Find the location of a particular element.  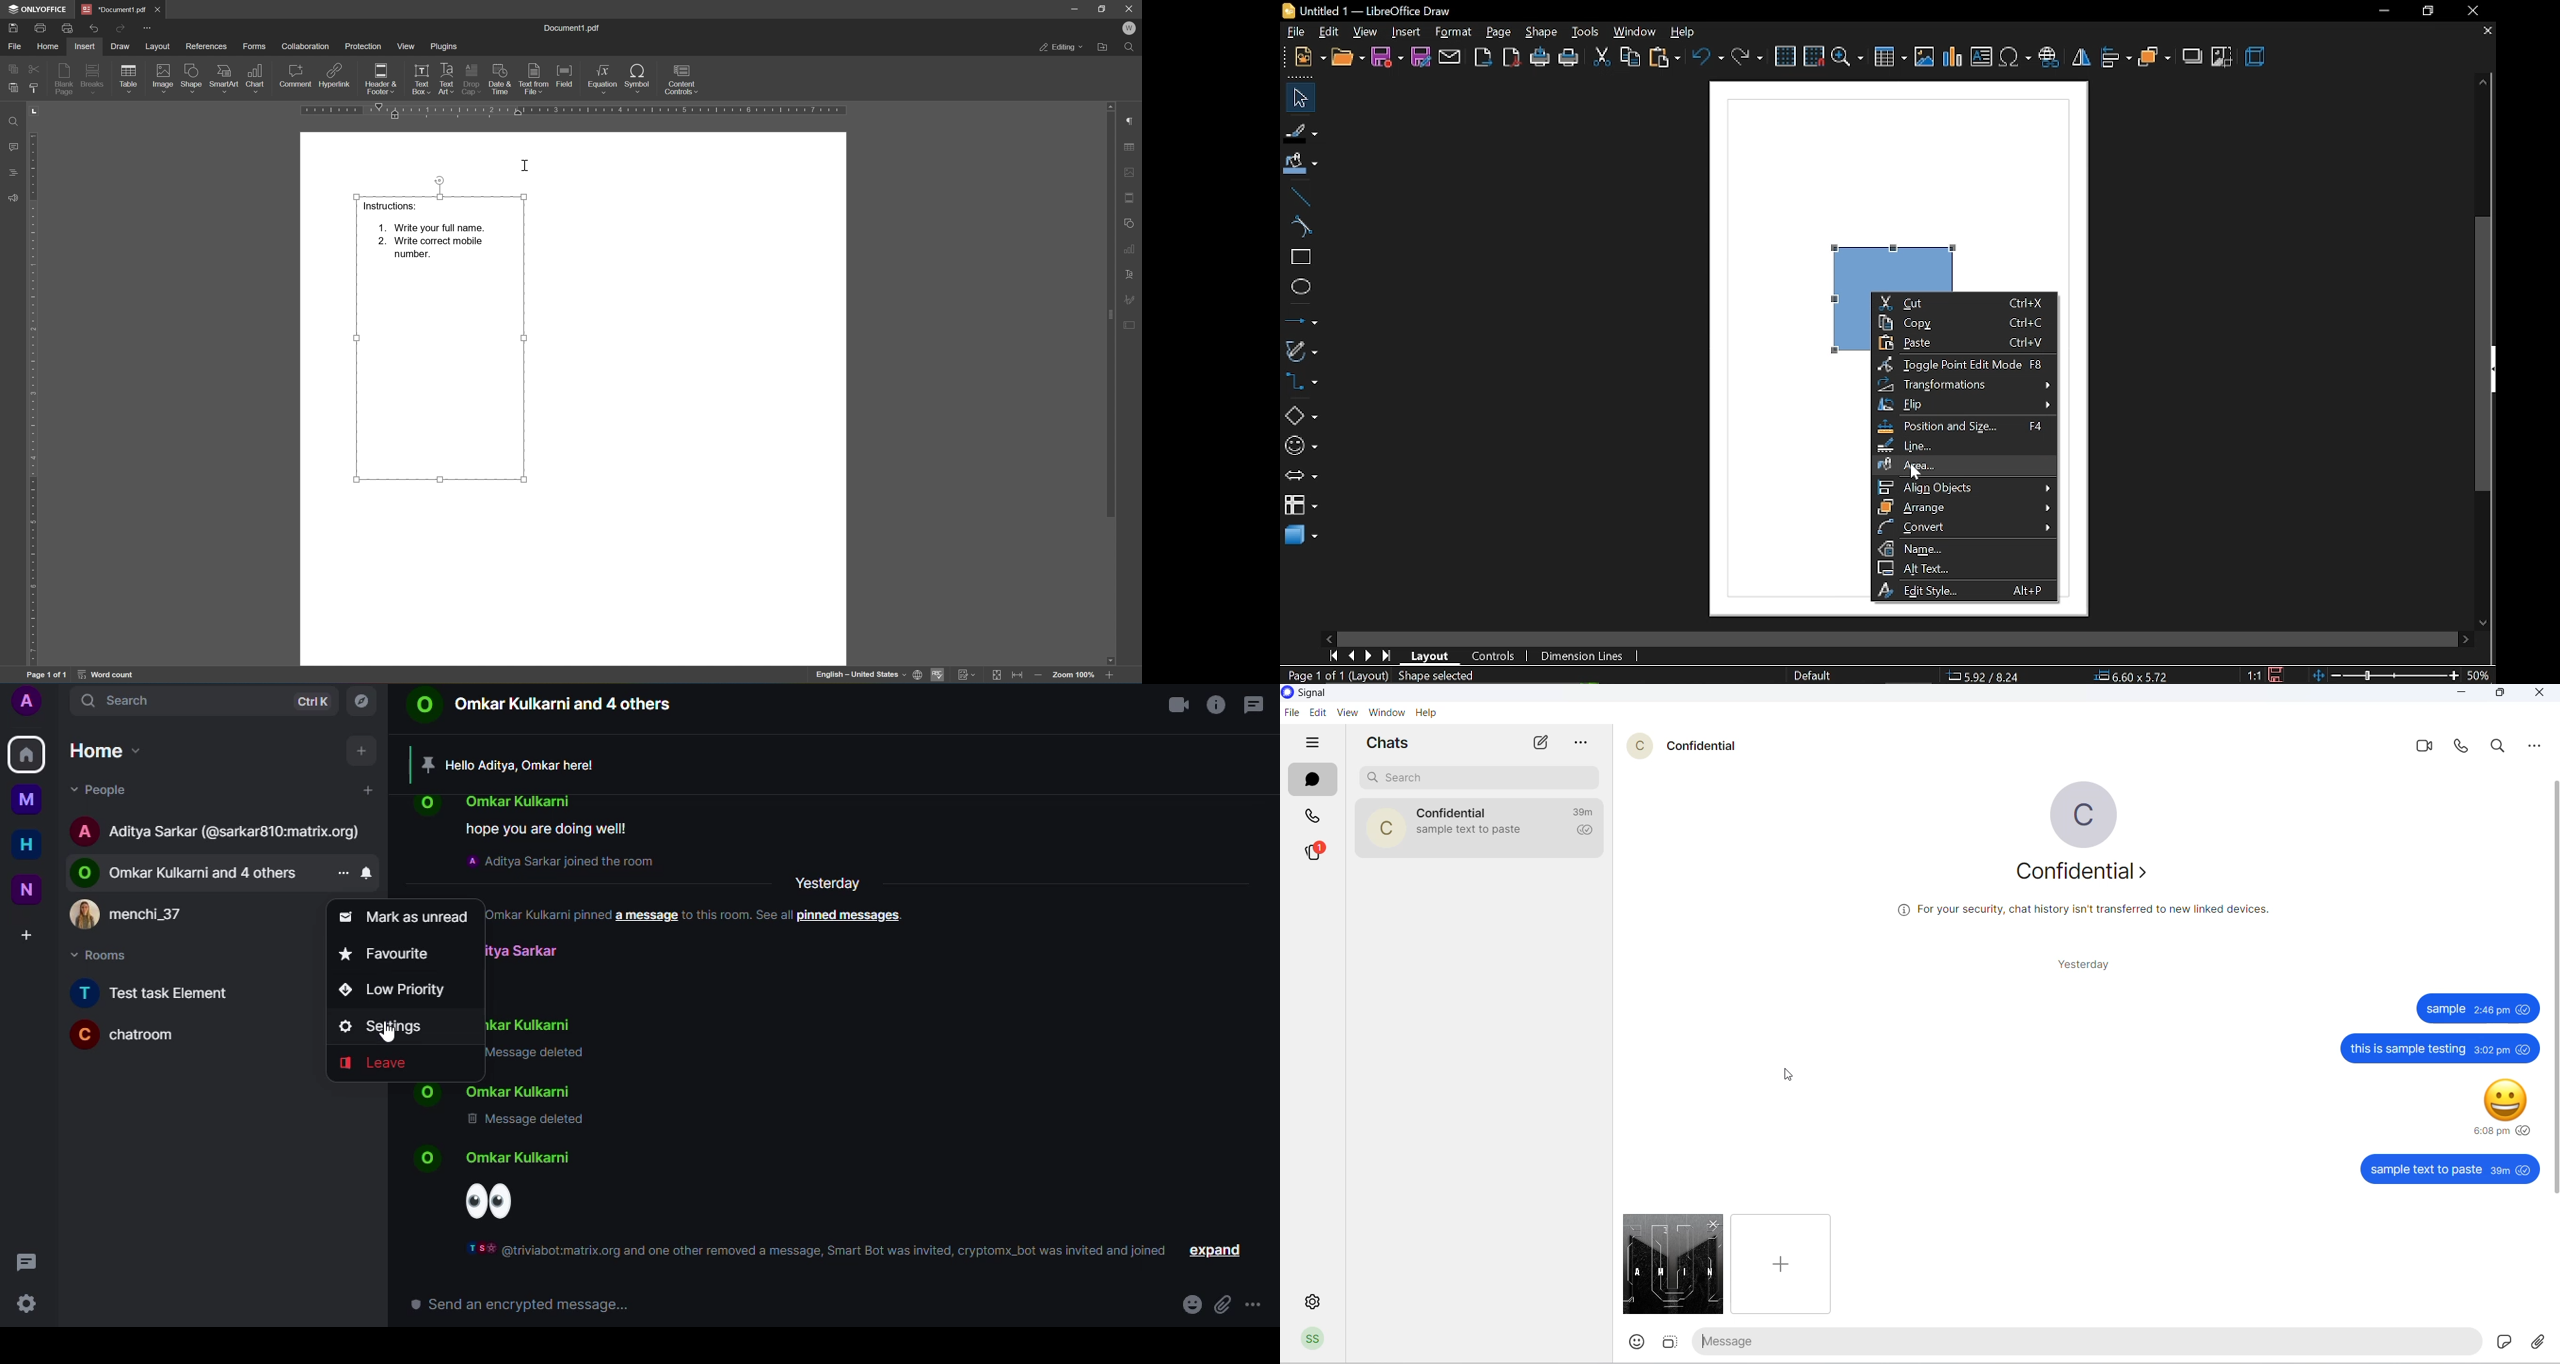

signature settings is located at coordinates (1129, 299).